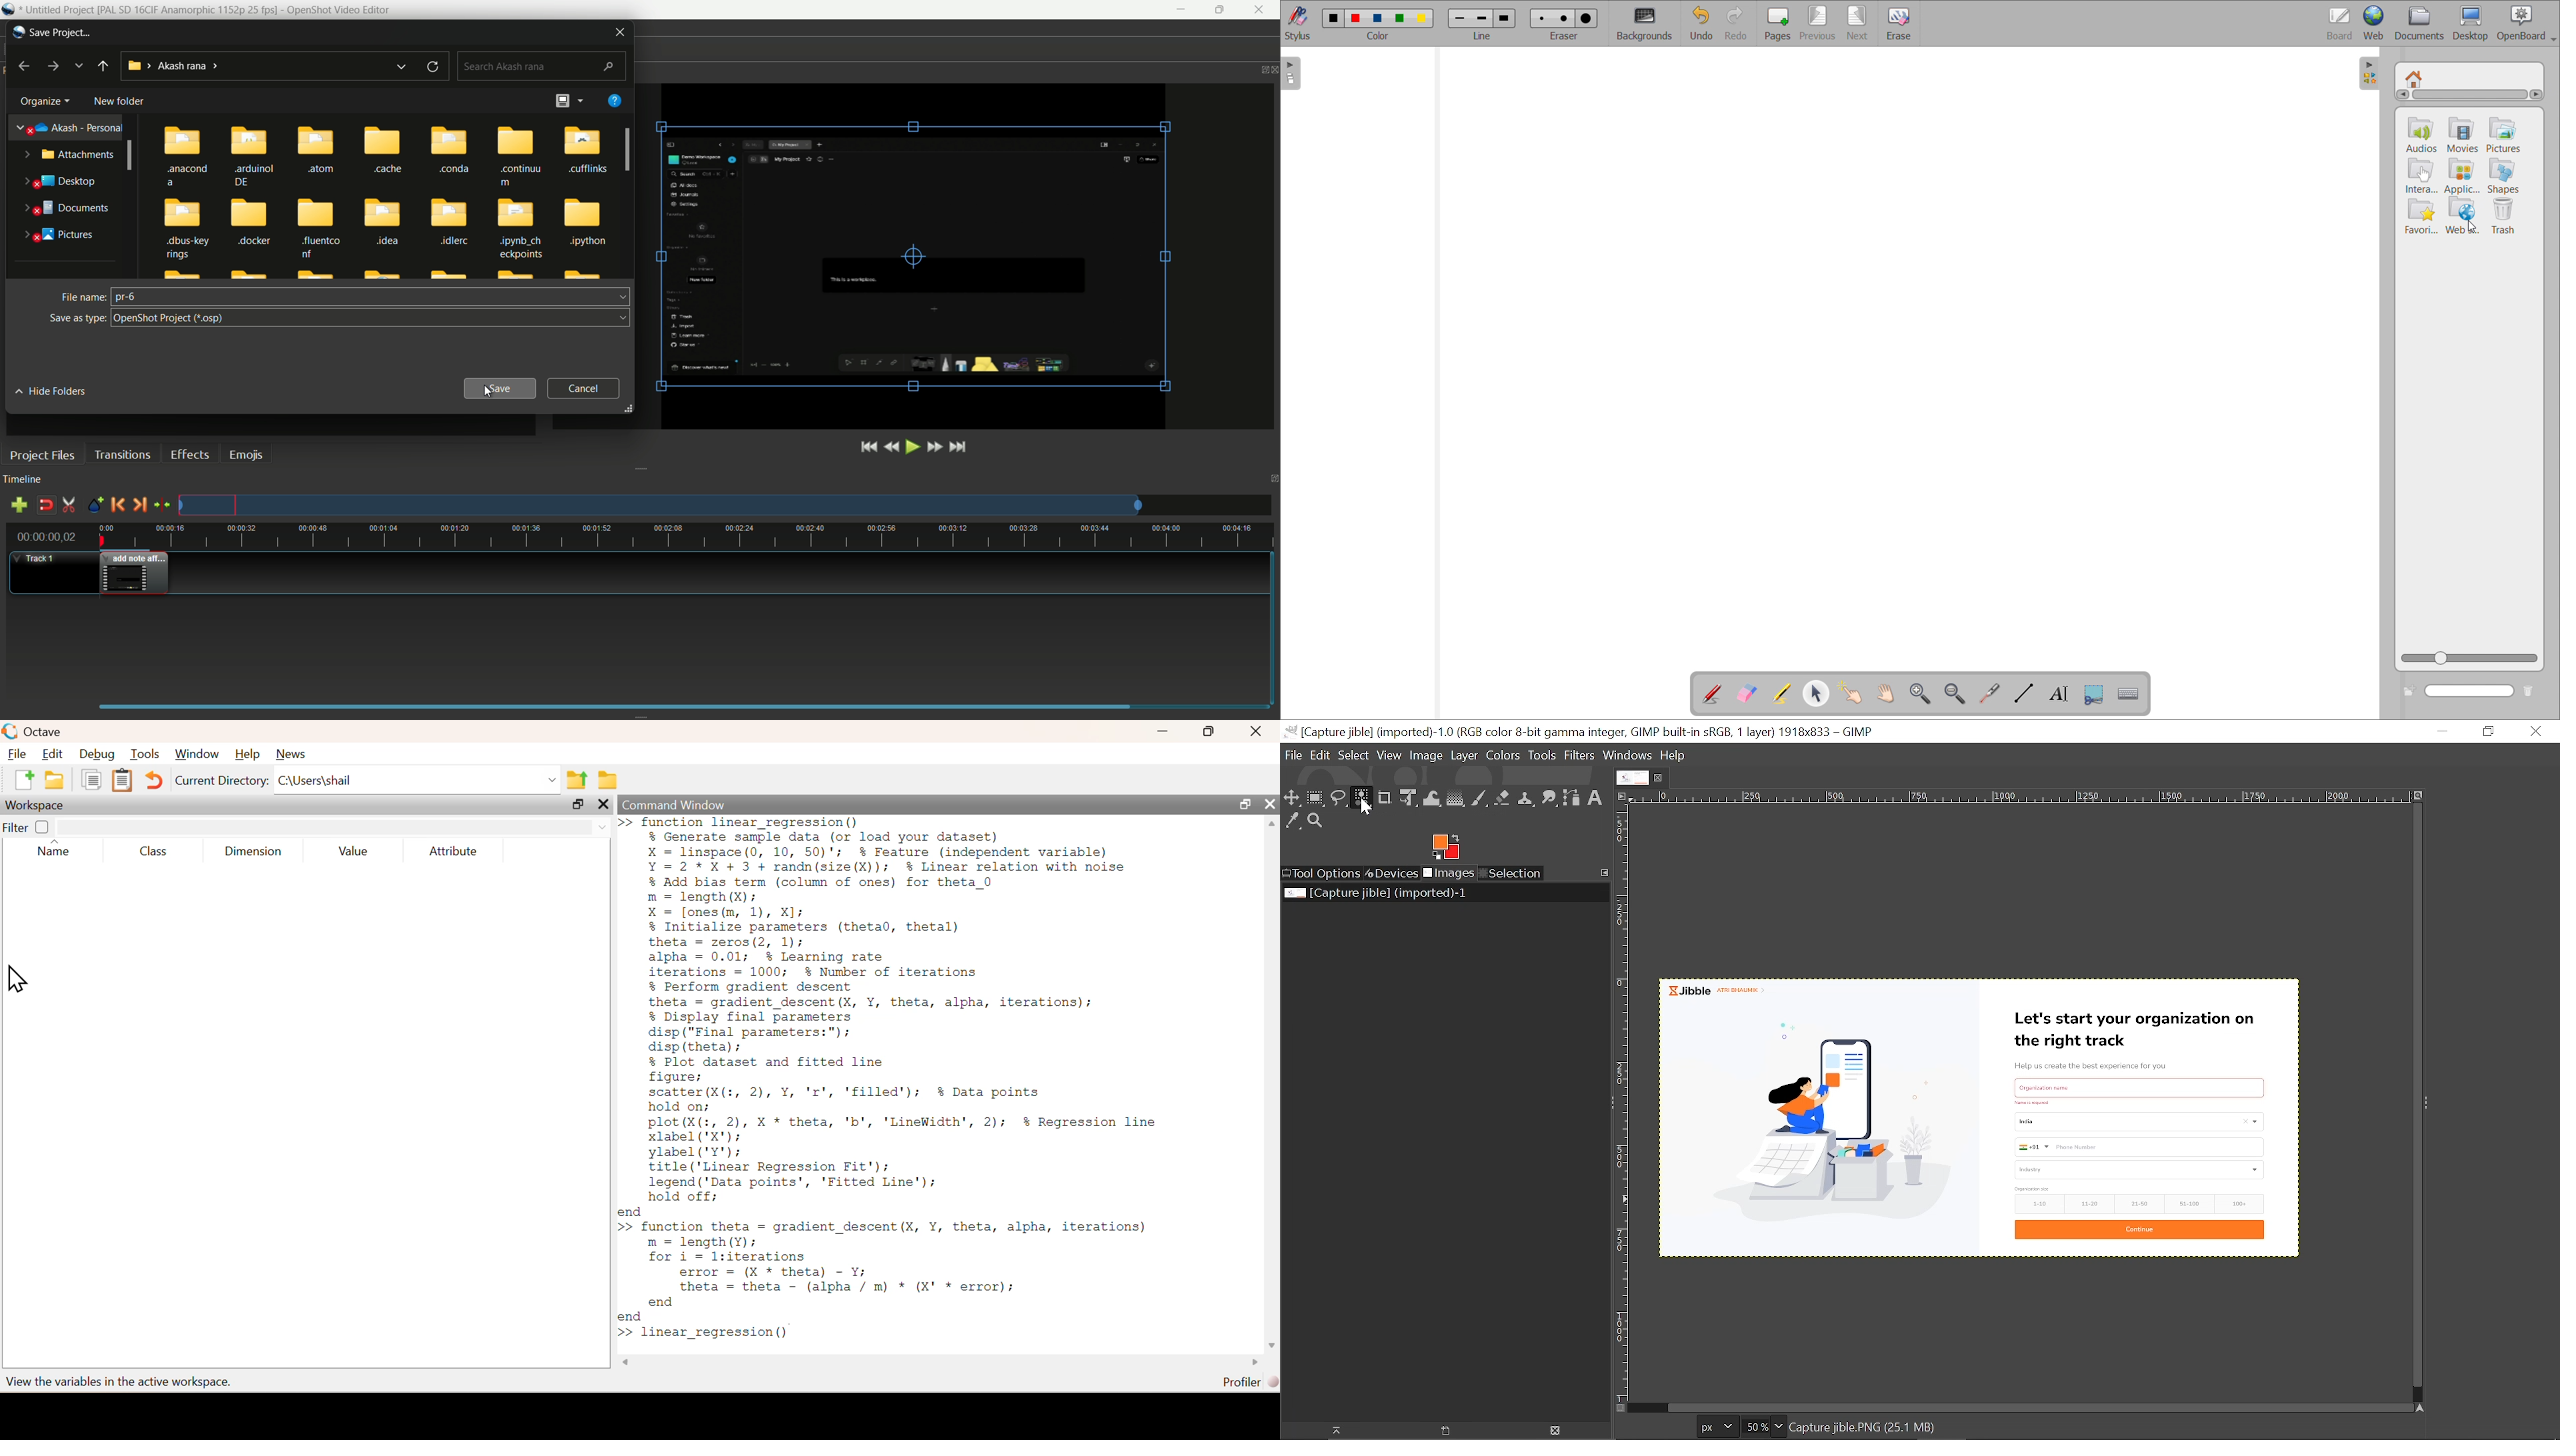  Describe the element at coordinates (1989, 693) in the screenshot. I see `virtual laser pointer` at that location.